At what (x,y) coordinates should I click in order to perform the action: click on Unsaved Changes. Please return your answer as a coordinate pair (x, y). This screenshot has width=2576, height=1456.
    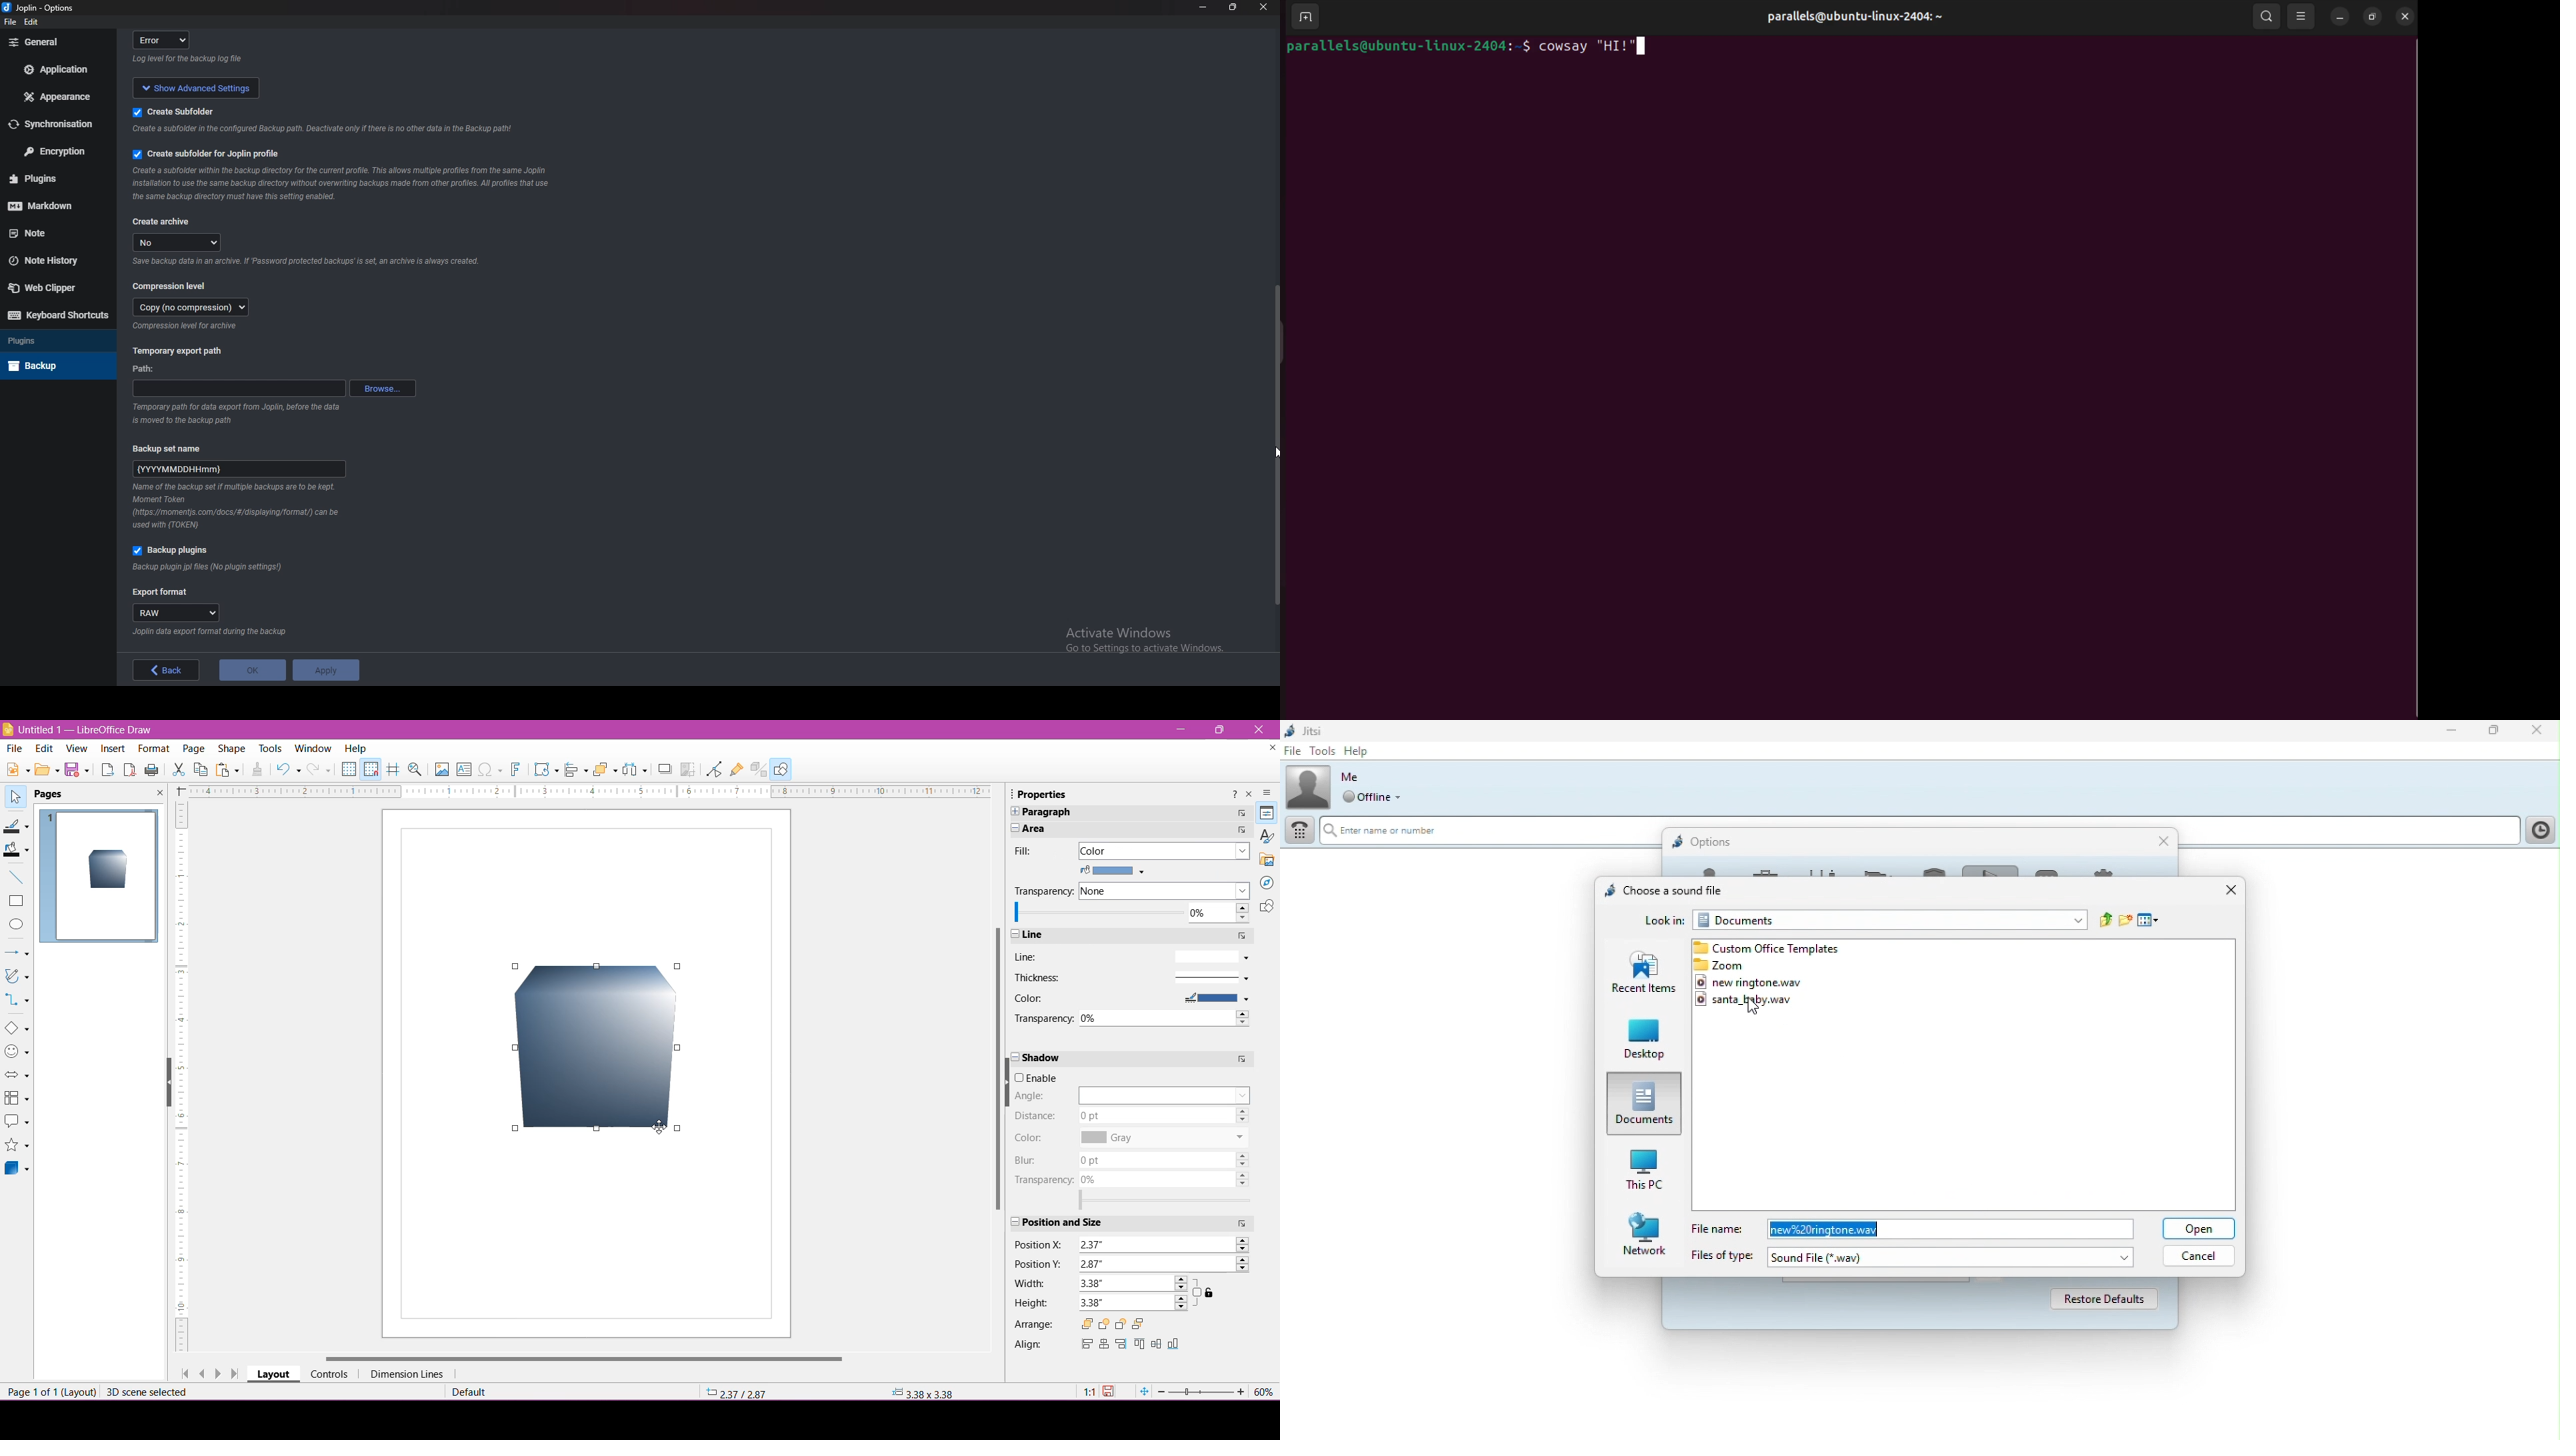
    Looking at the image, I should click on (1110, 1393).